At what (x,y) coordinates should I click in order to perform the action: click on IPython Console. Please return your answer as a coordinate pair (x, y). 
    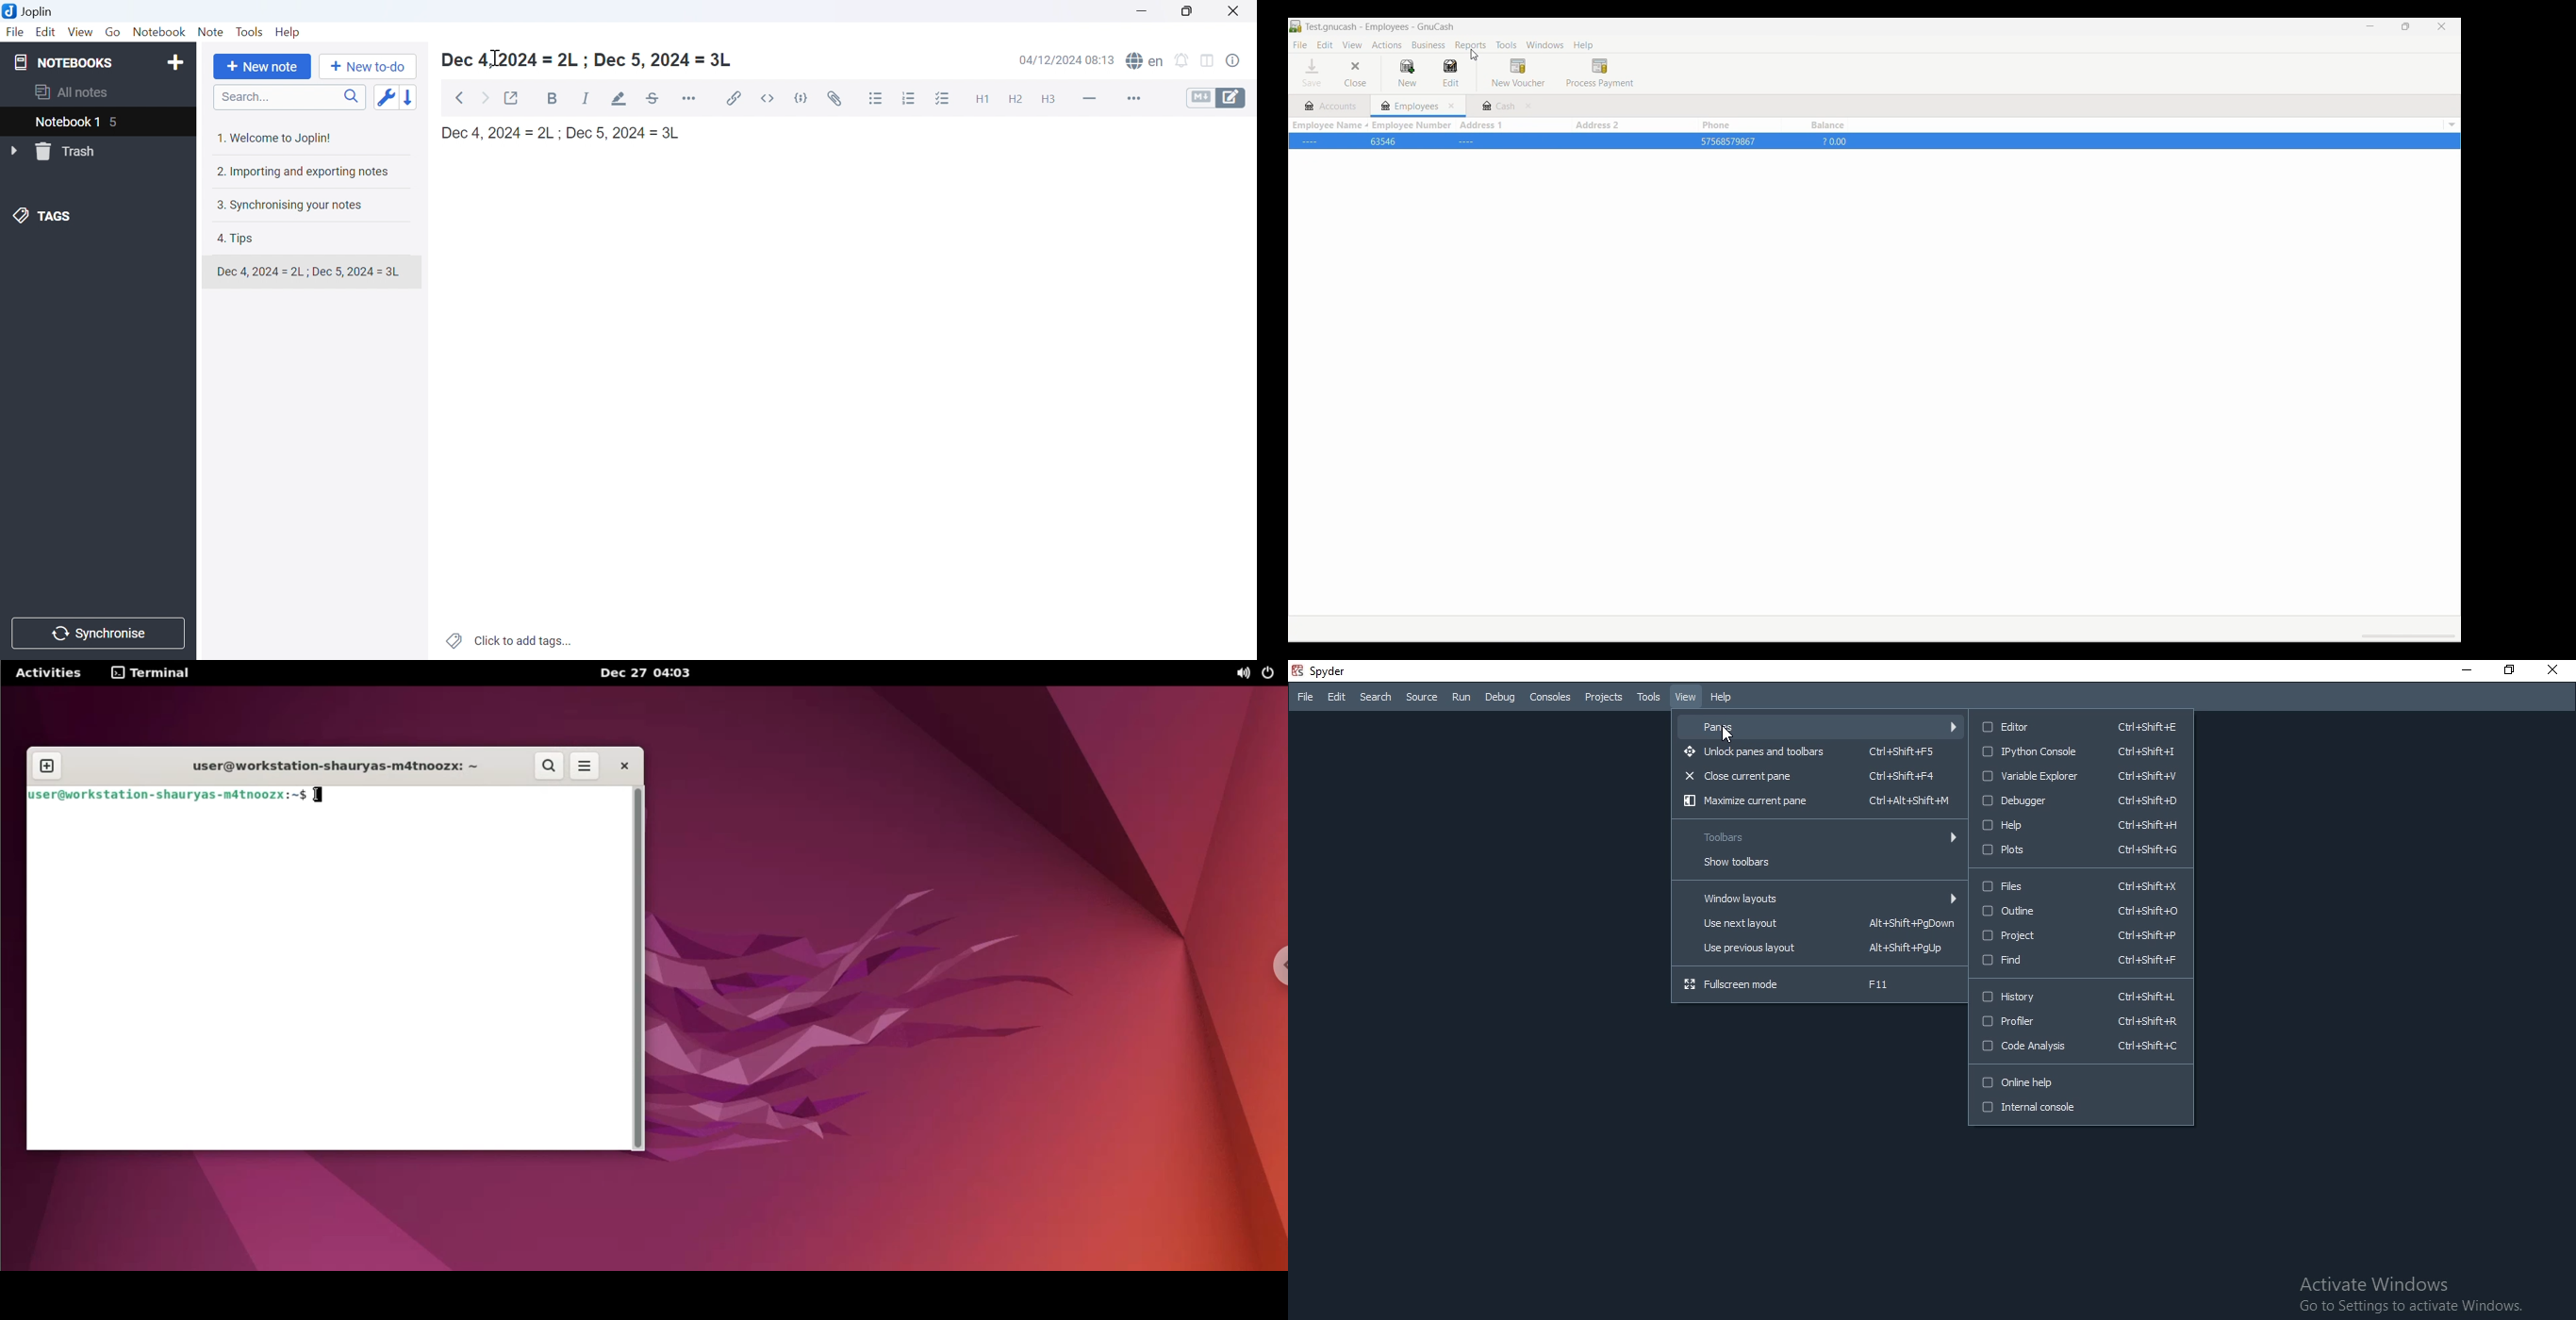
    Looking at the image, I should click on (2081, 751).